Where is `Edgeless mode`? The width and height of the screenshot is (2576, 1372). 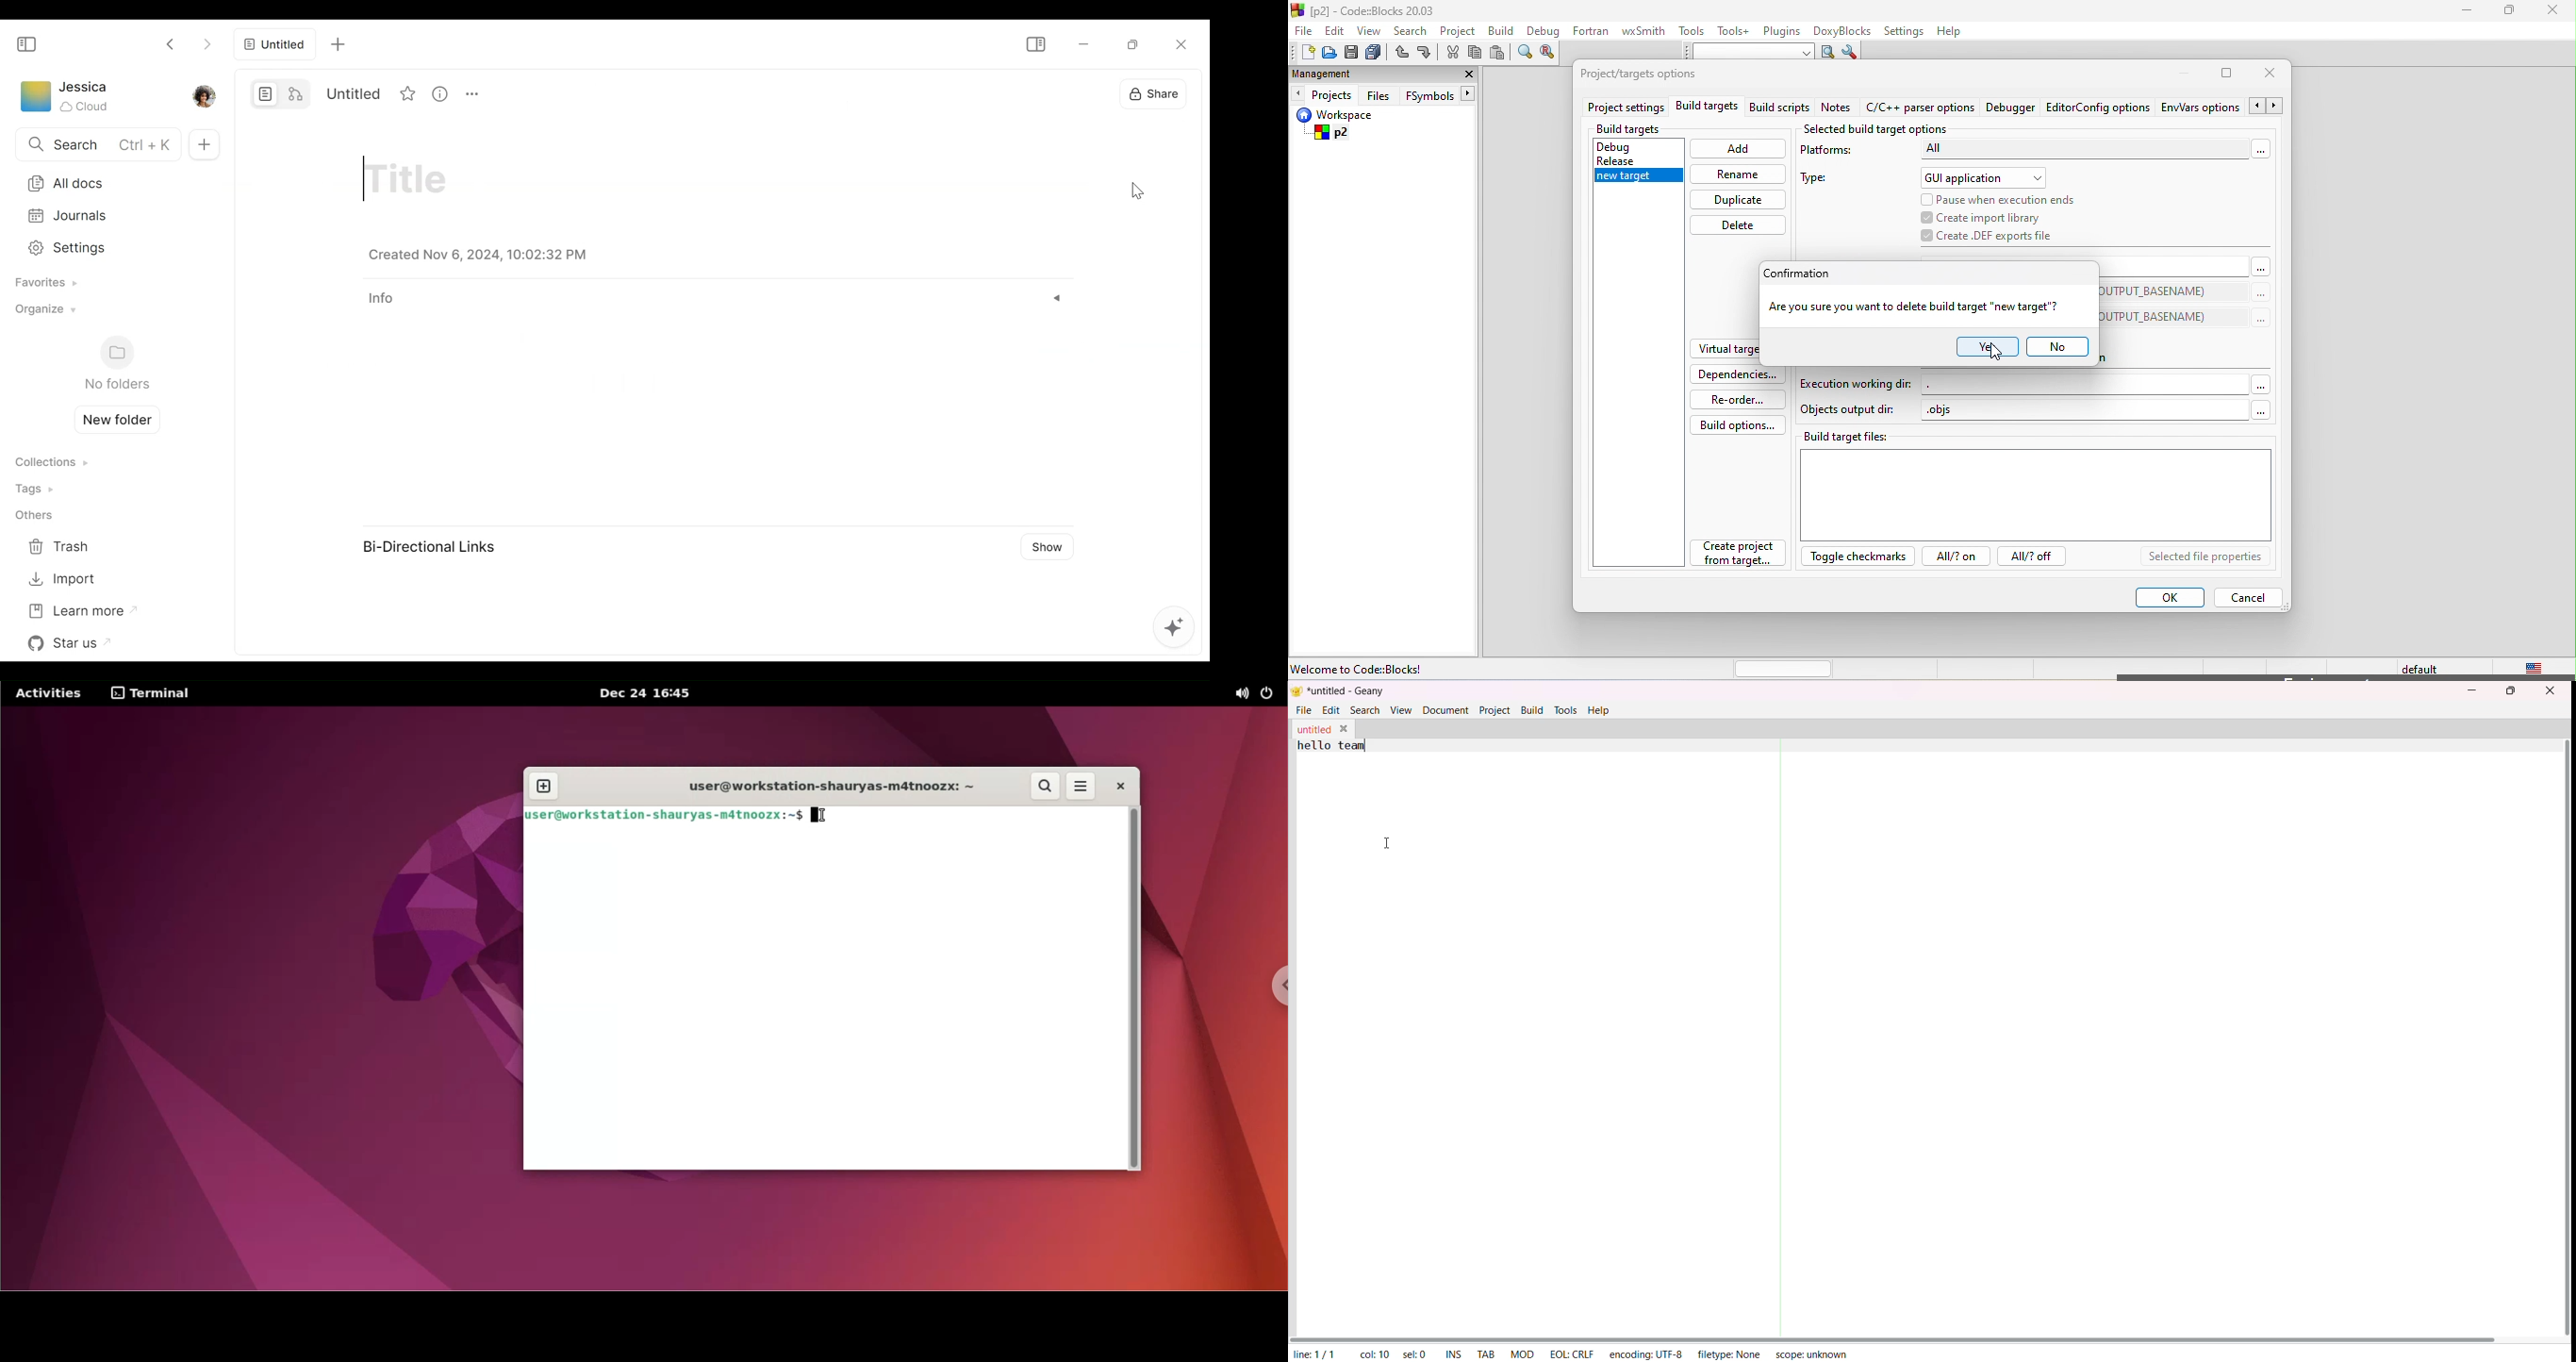
Edgeless mode is located at coordinates (298, 93).